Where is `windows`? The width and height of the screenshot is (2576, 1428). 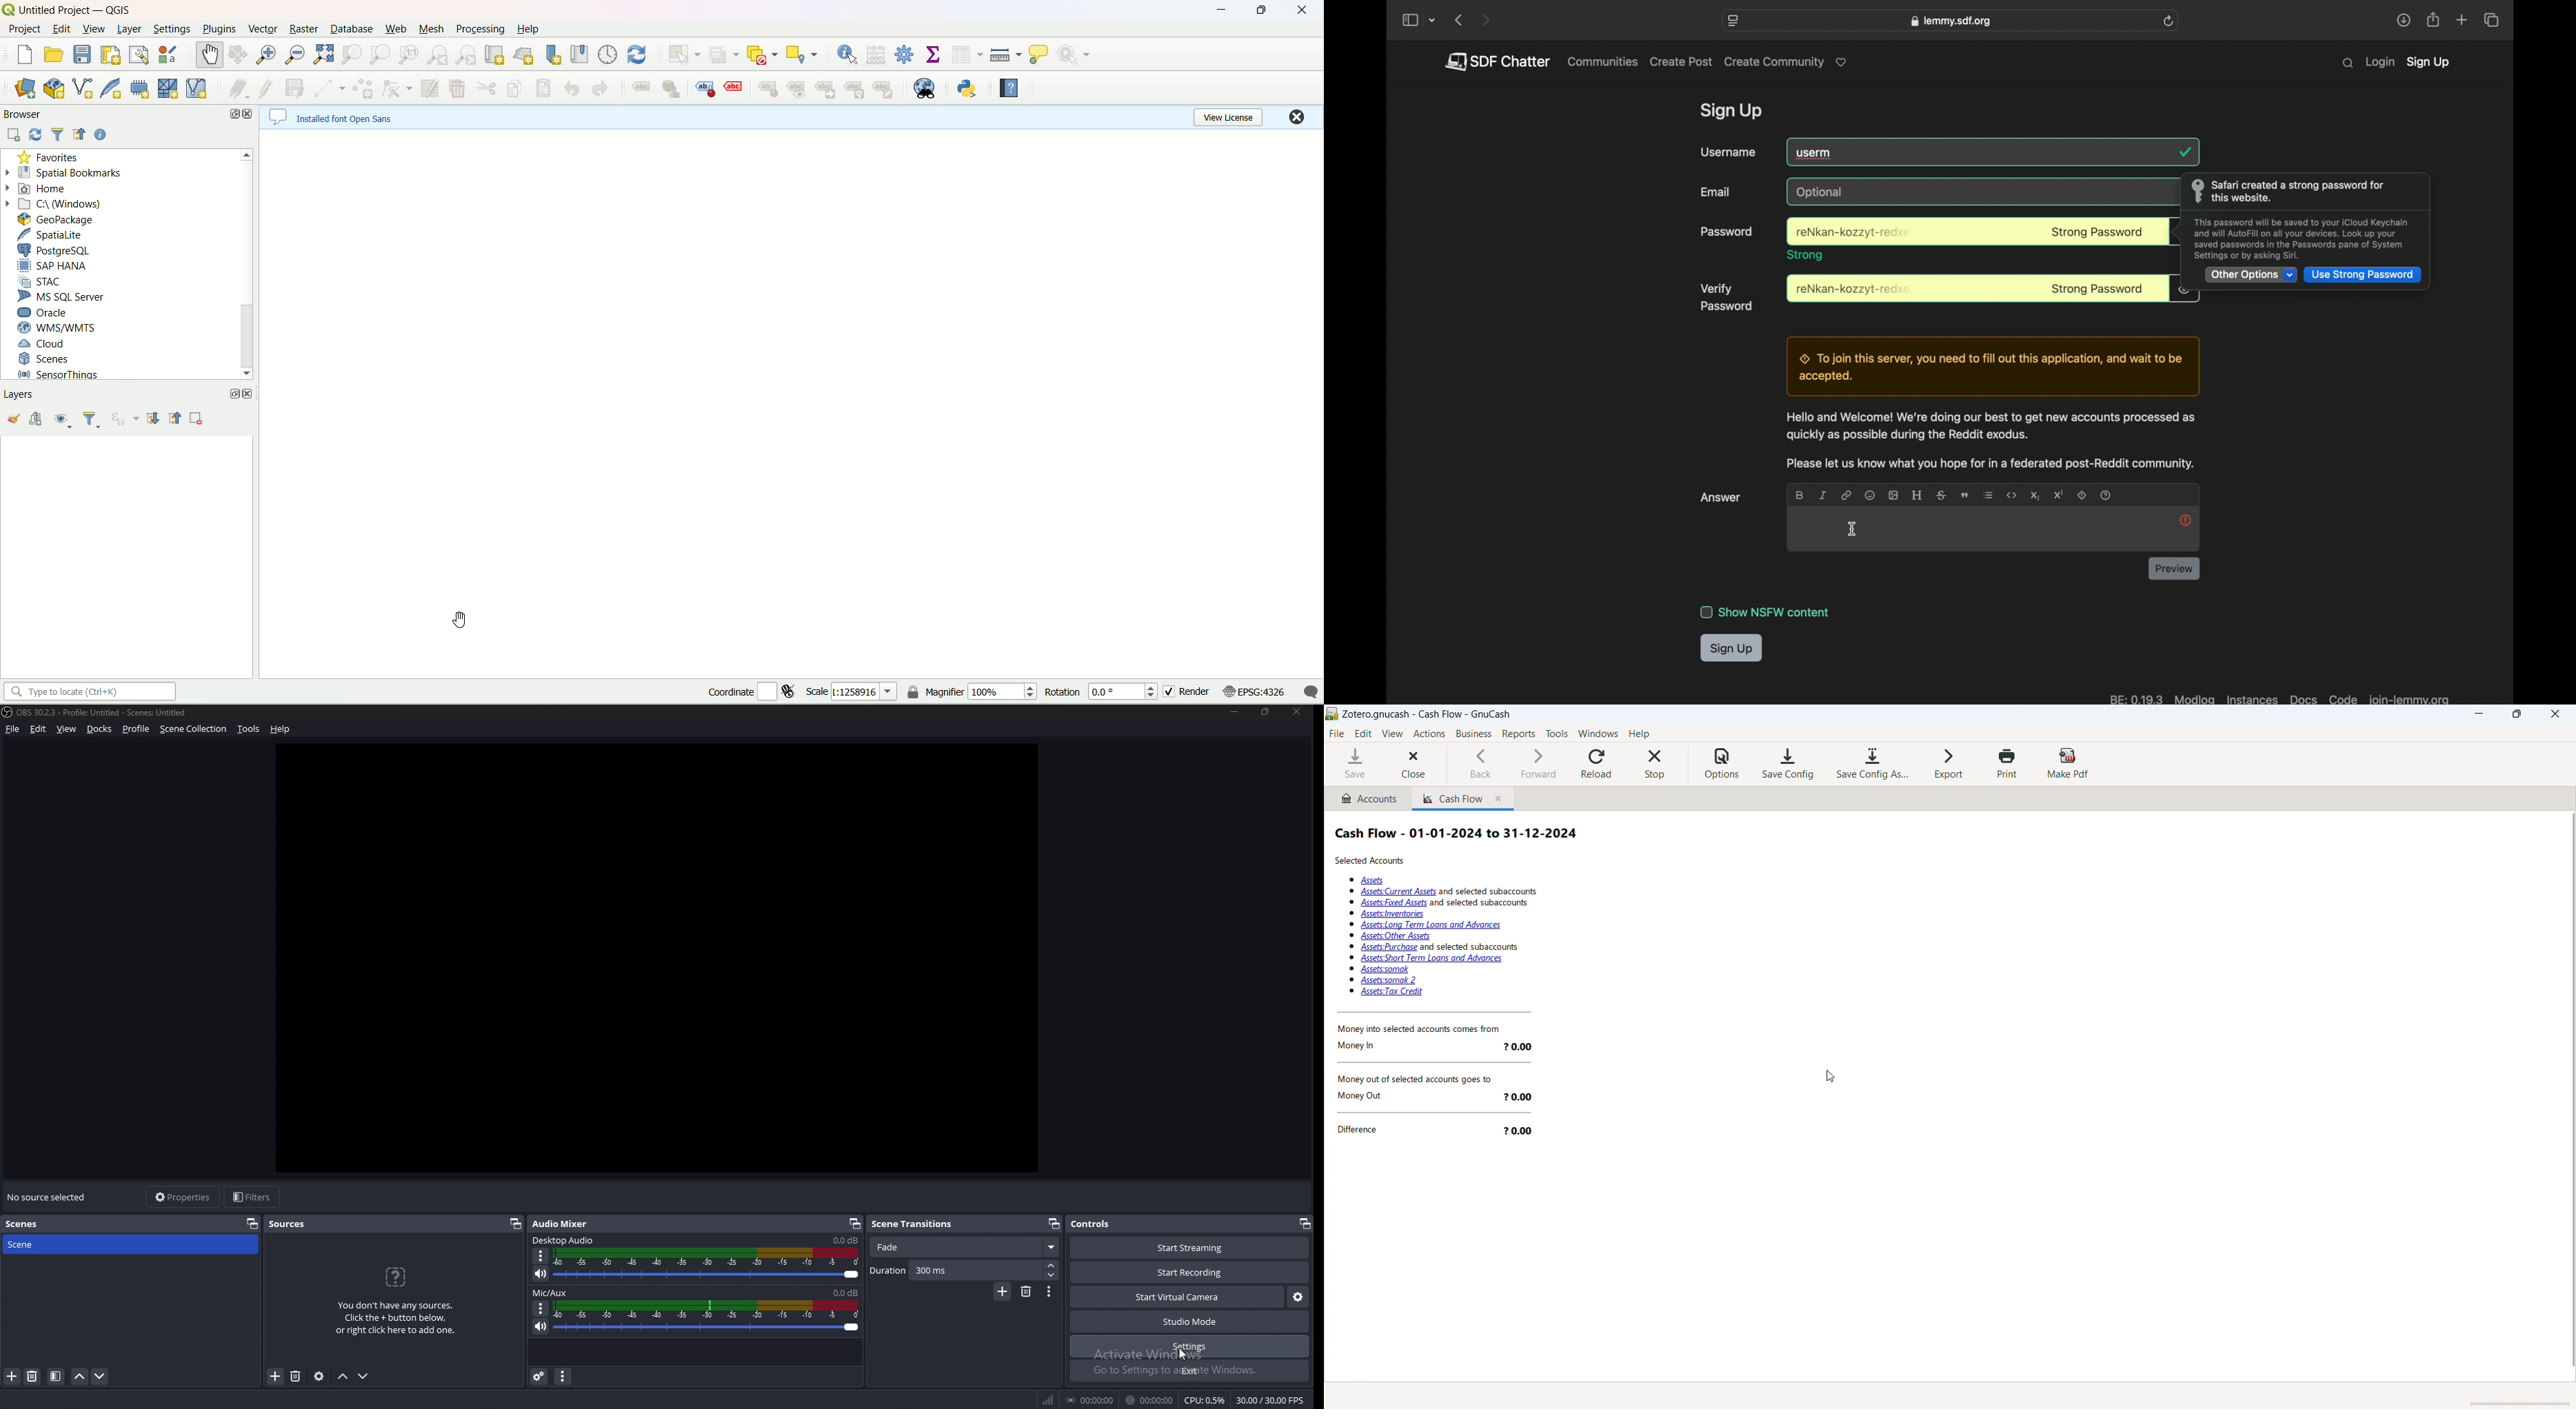 windows is located at coordinates (1599, 733).